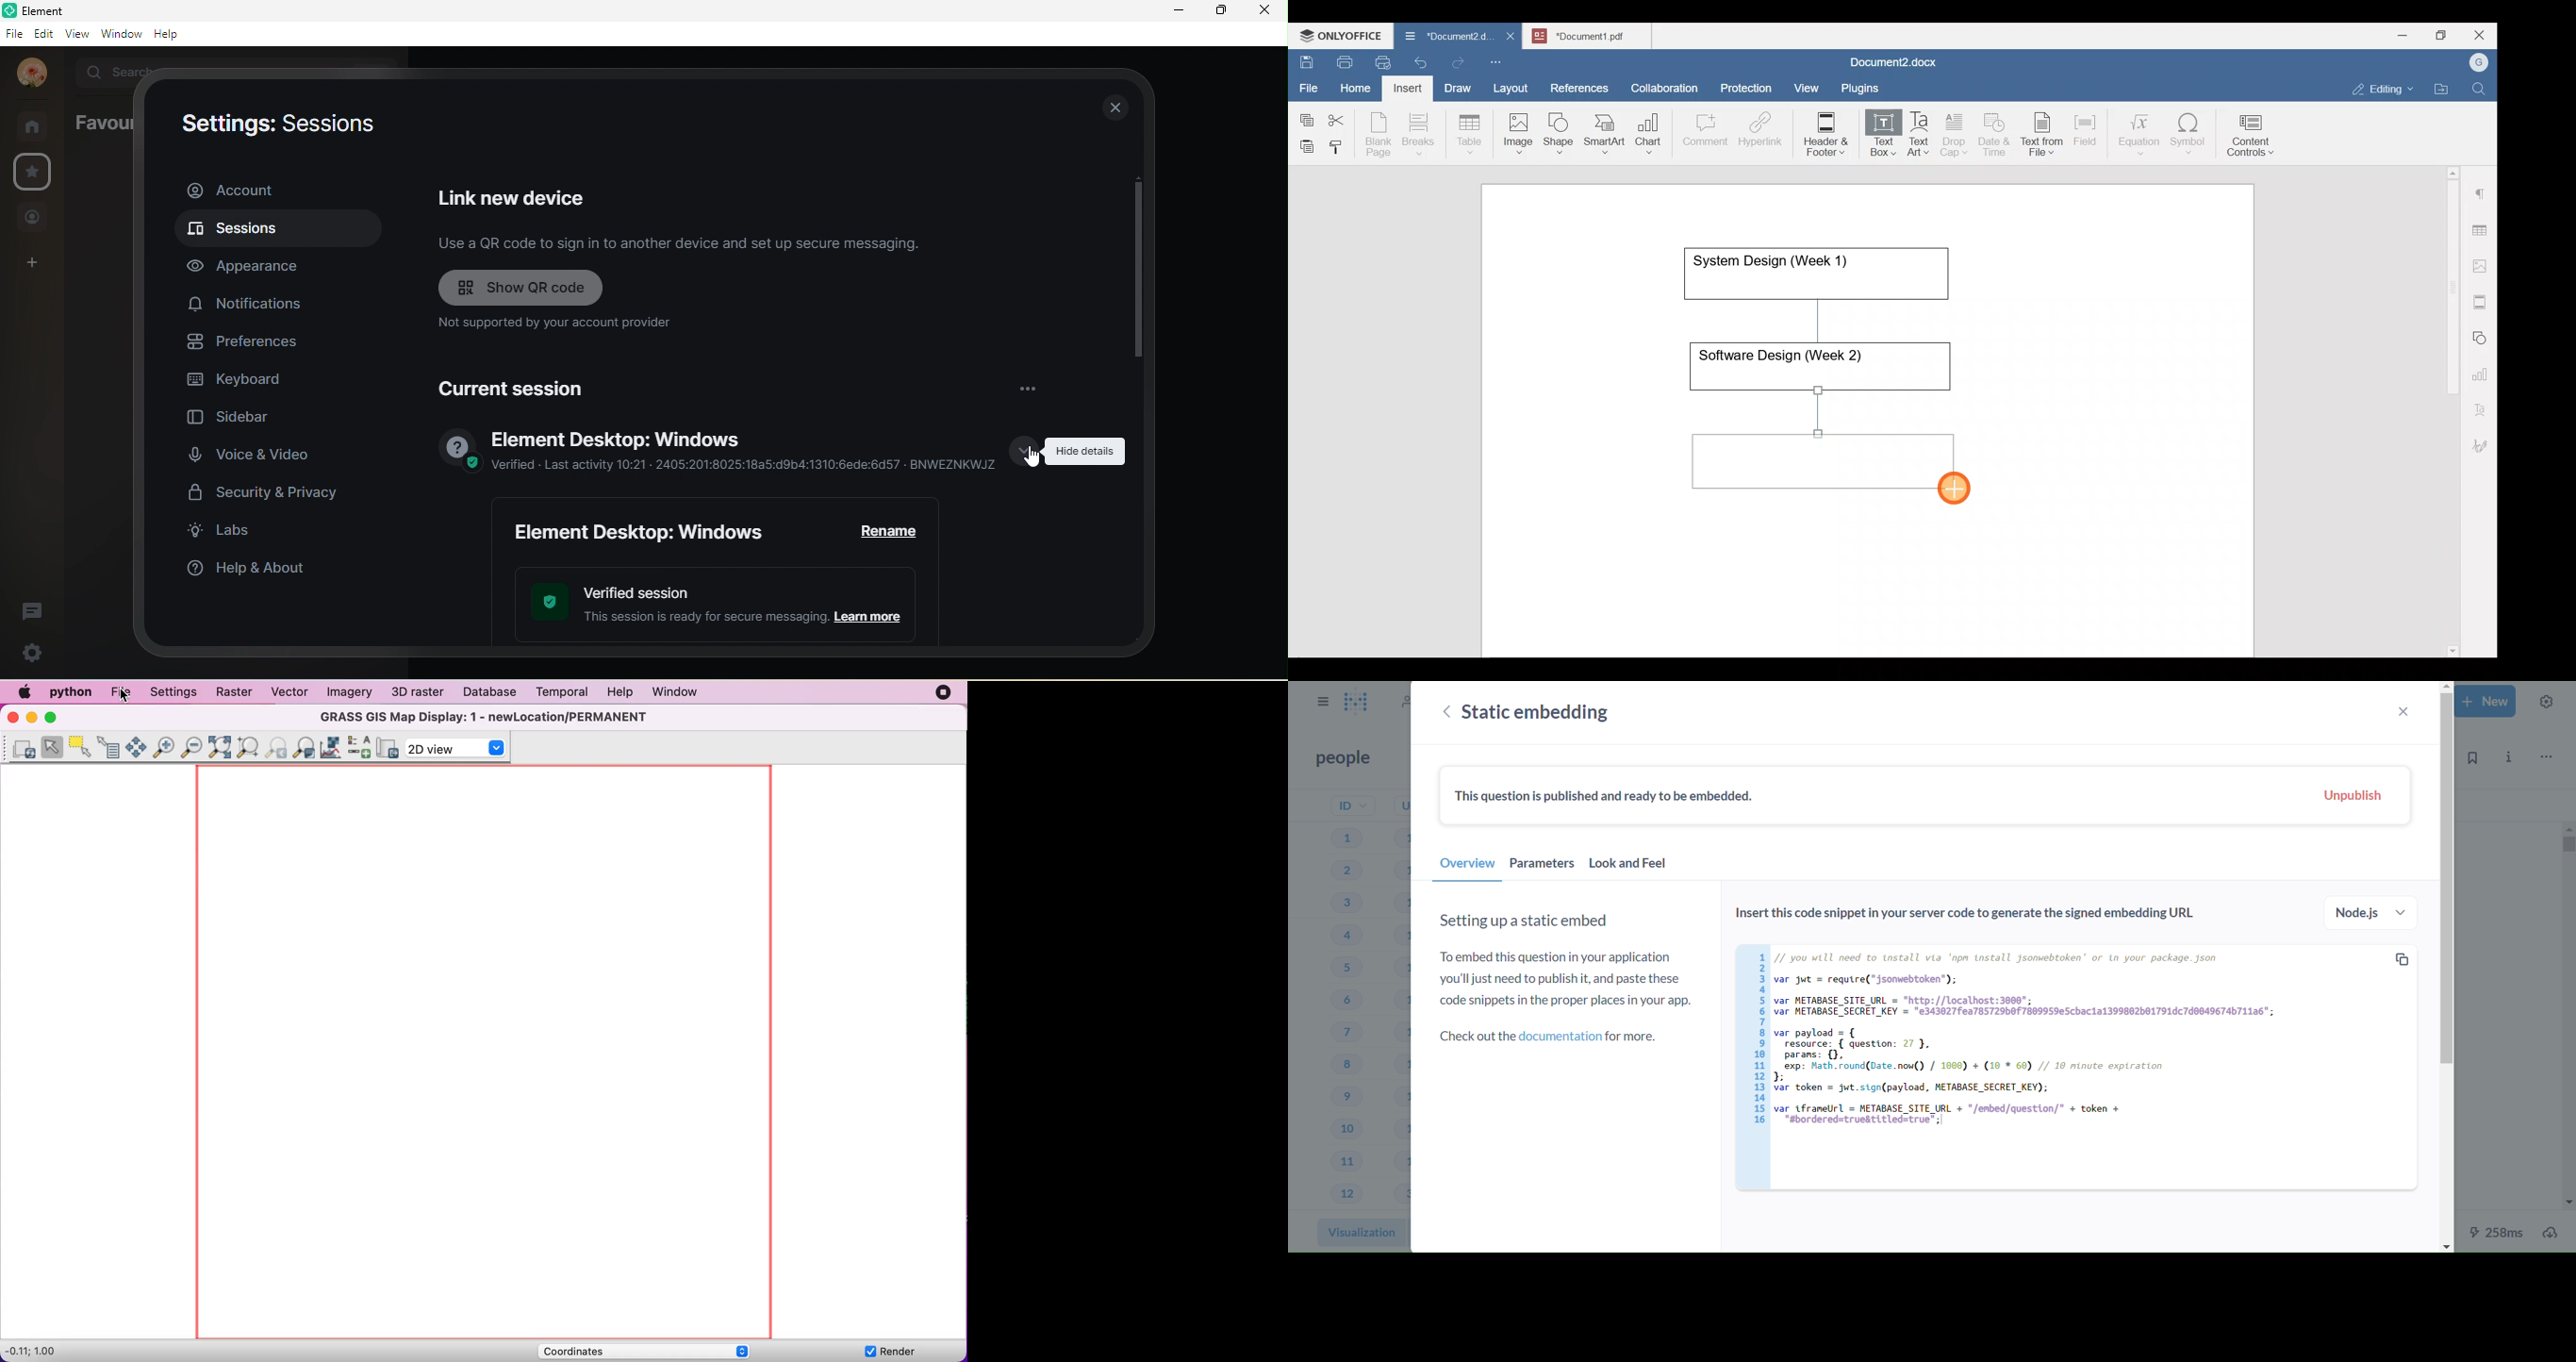  What do you see at coordinates (273, 495) in the screenshot?
I see `security and privacy` at bounding box center [273, 495].